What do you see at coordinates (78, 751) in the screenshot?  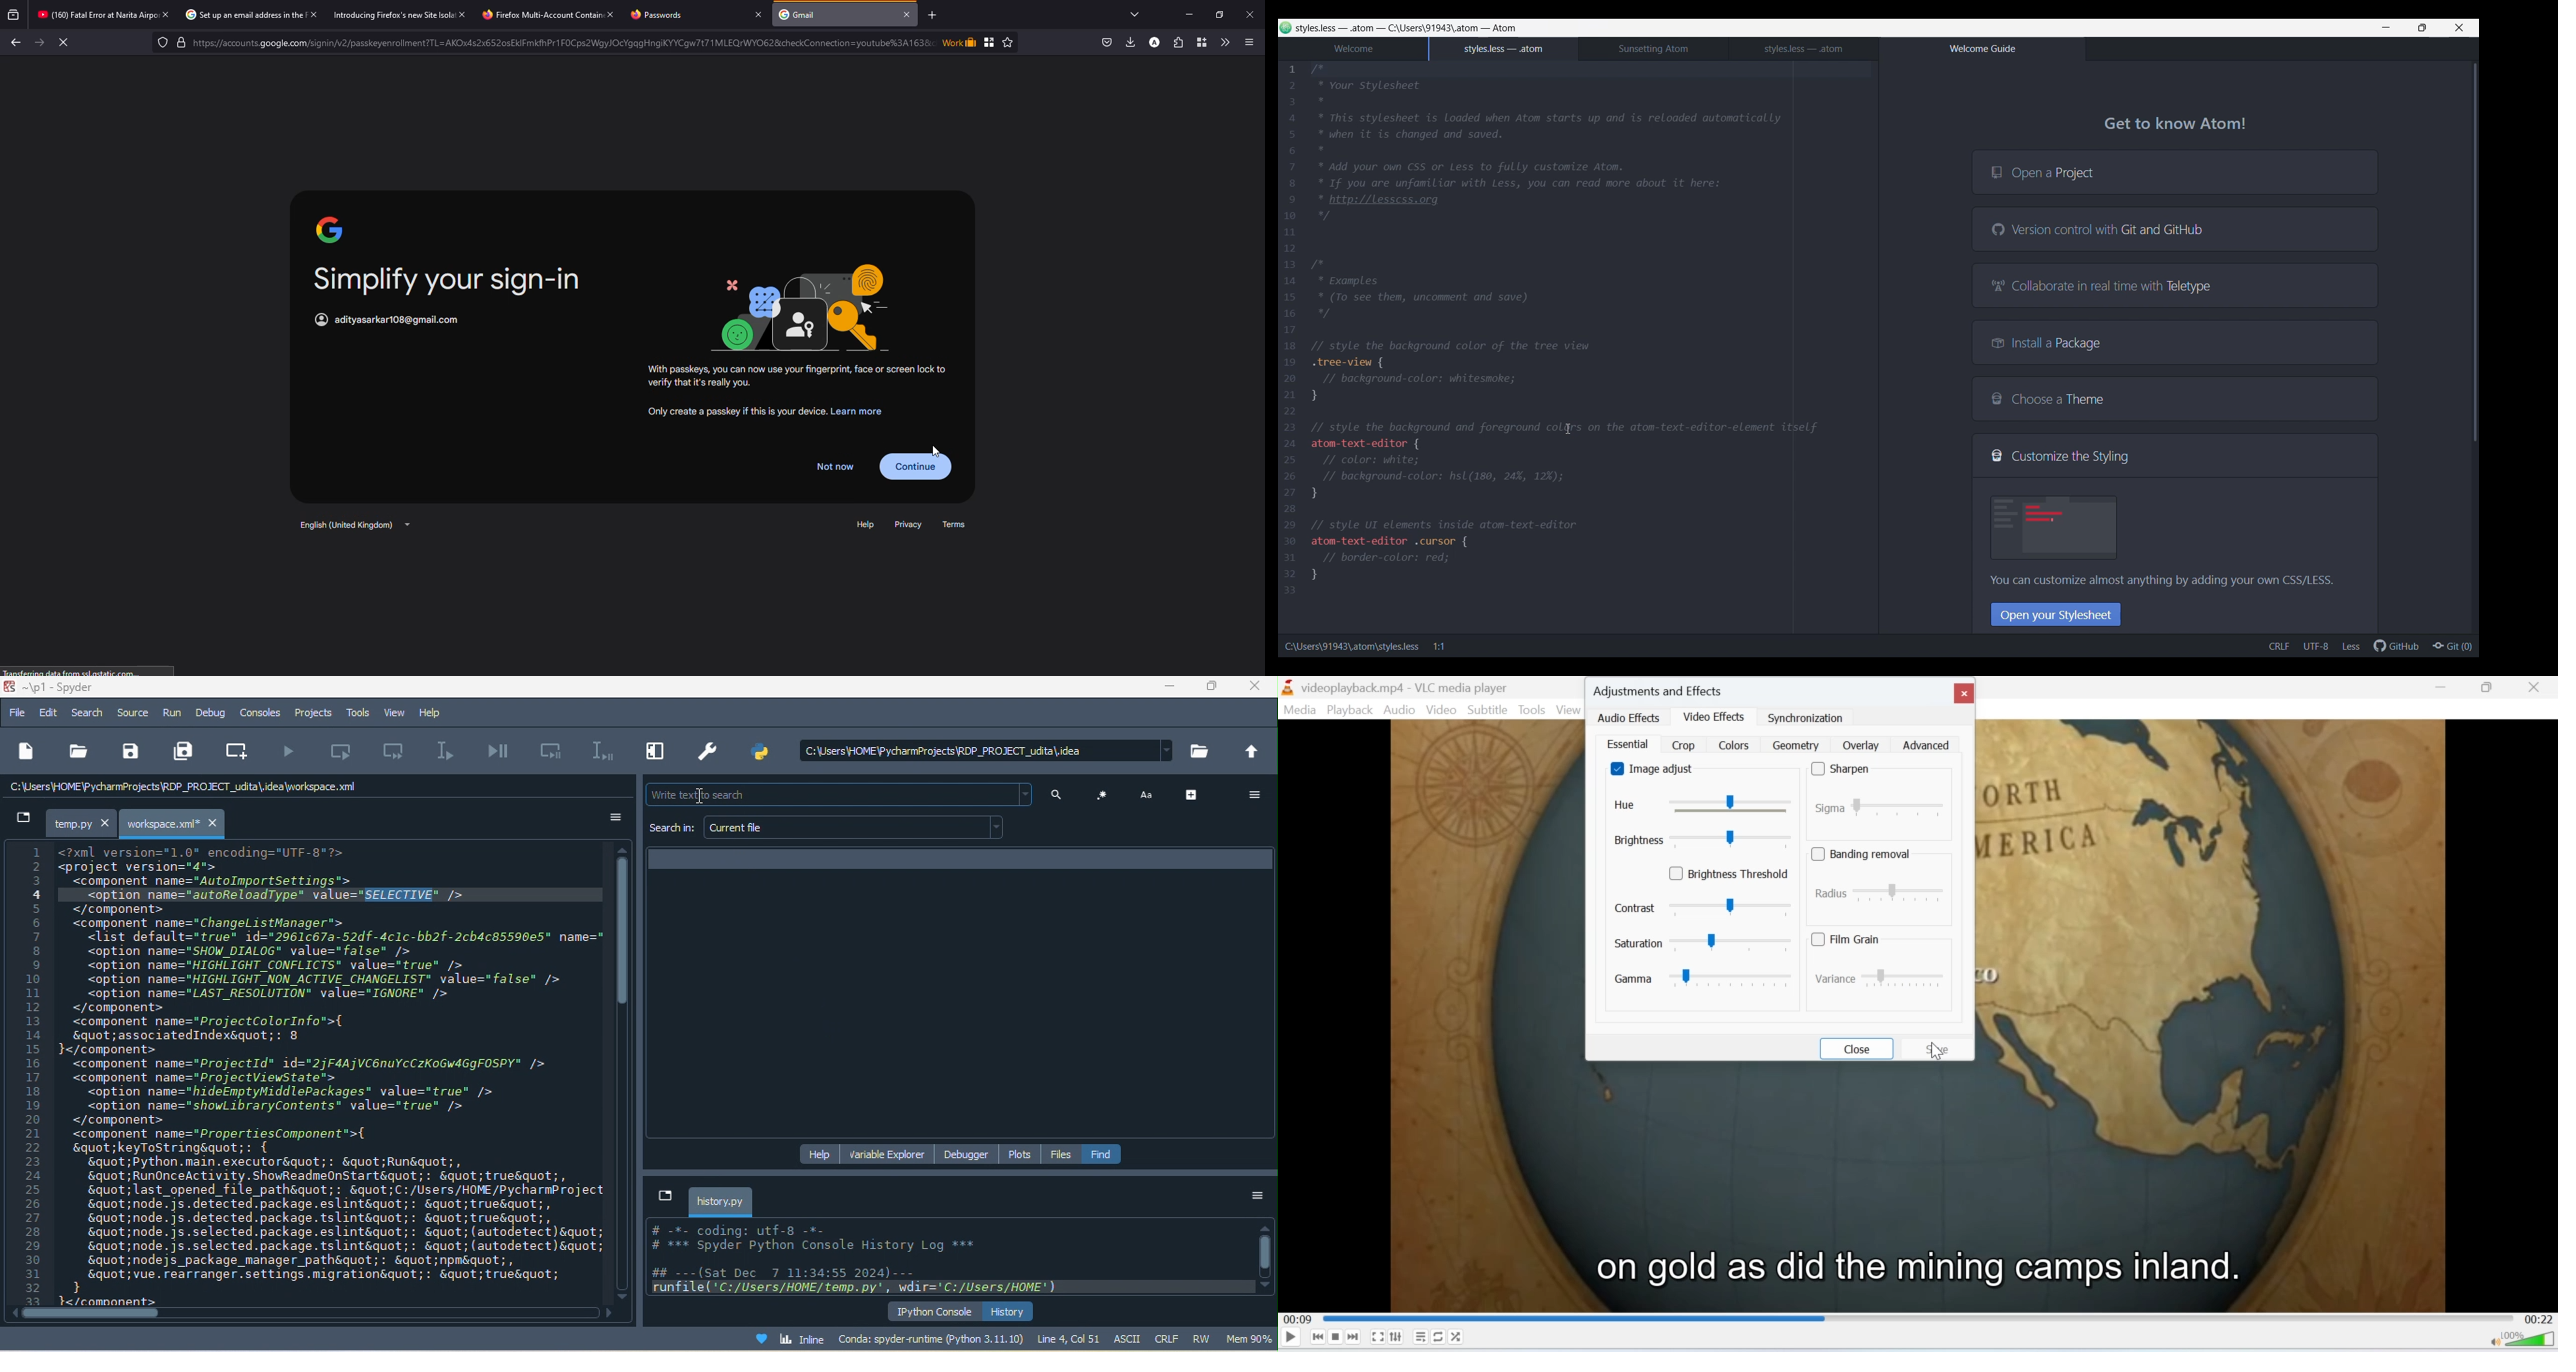 I see `open` at bounding box center [78, 751].